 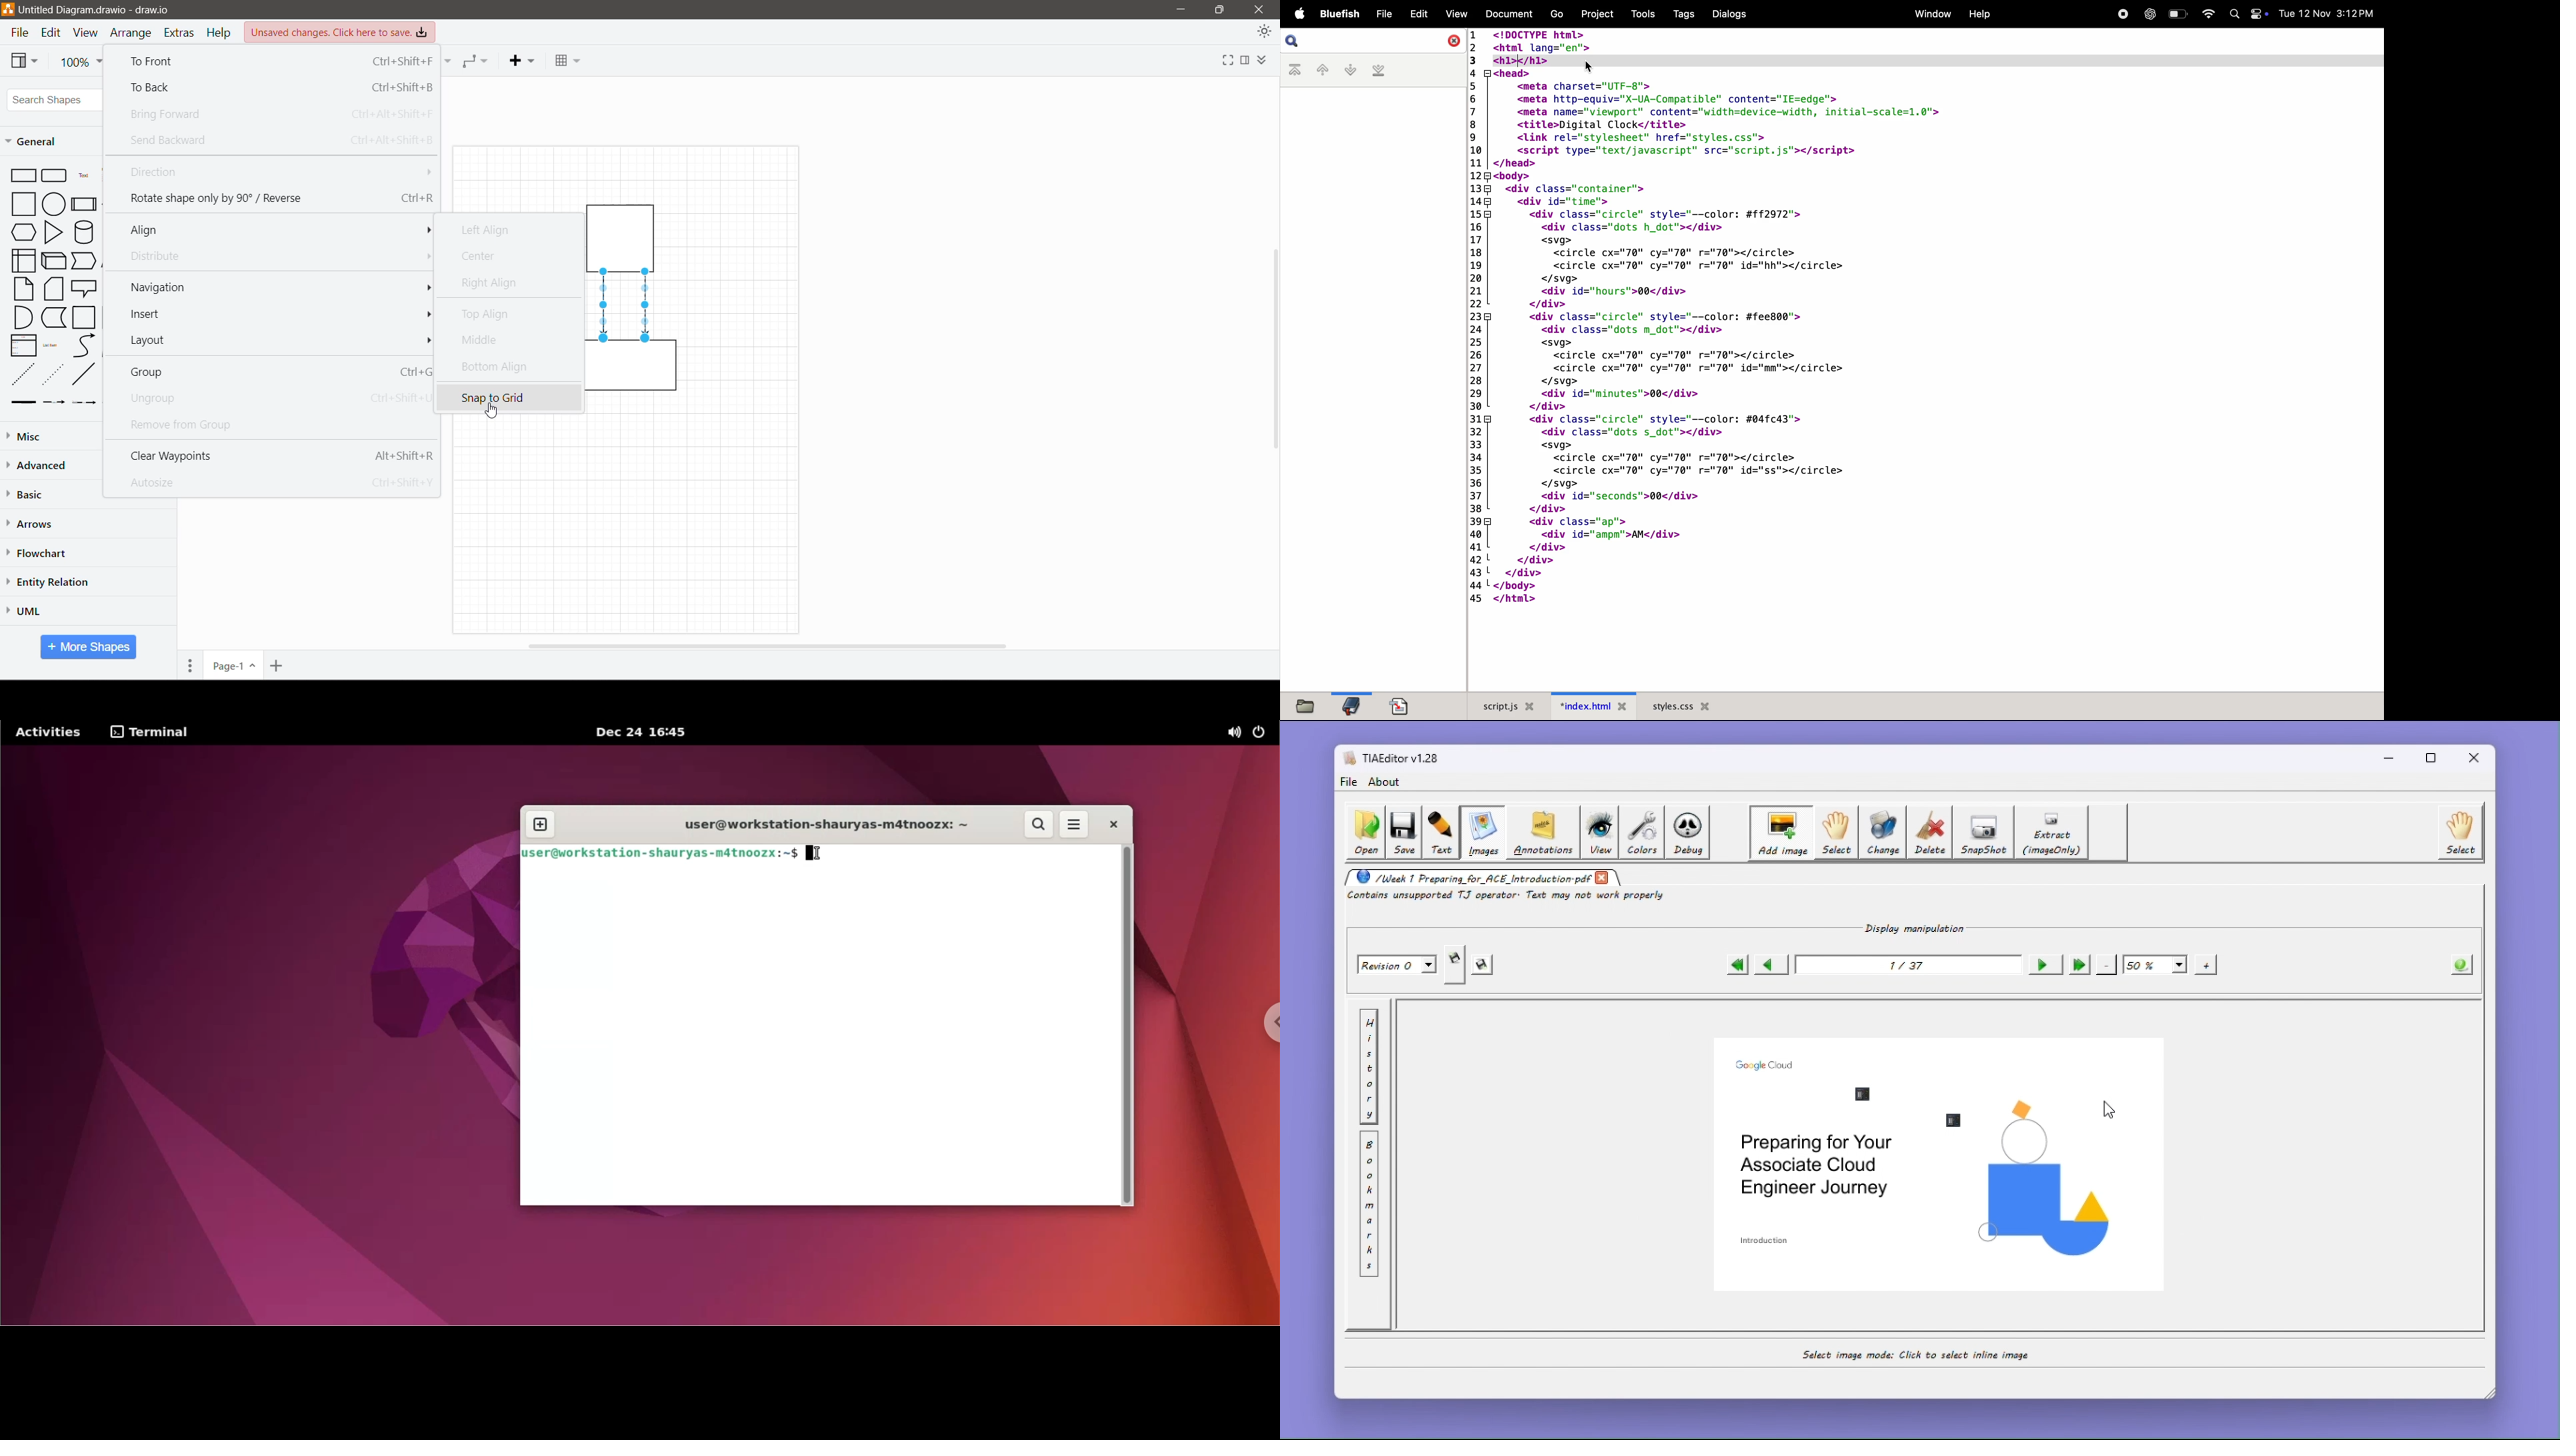 What do you see at coordinates (2053, 833) in the screenshot?
I see `Extract (image only)` at bounding box center [2053, 833].